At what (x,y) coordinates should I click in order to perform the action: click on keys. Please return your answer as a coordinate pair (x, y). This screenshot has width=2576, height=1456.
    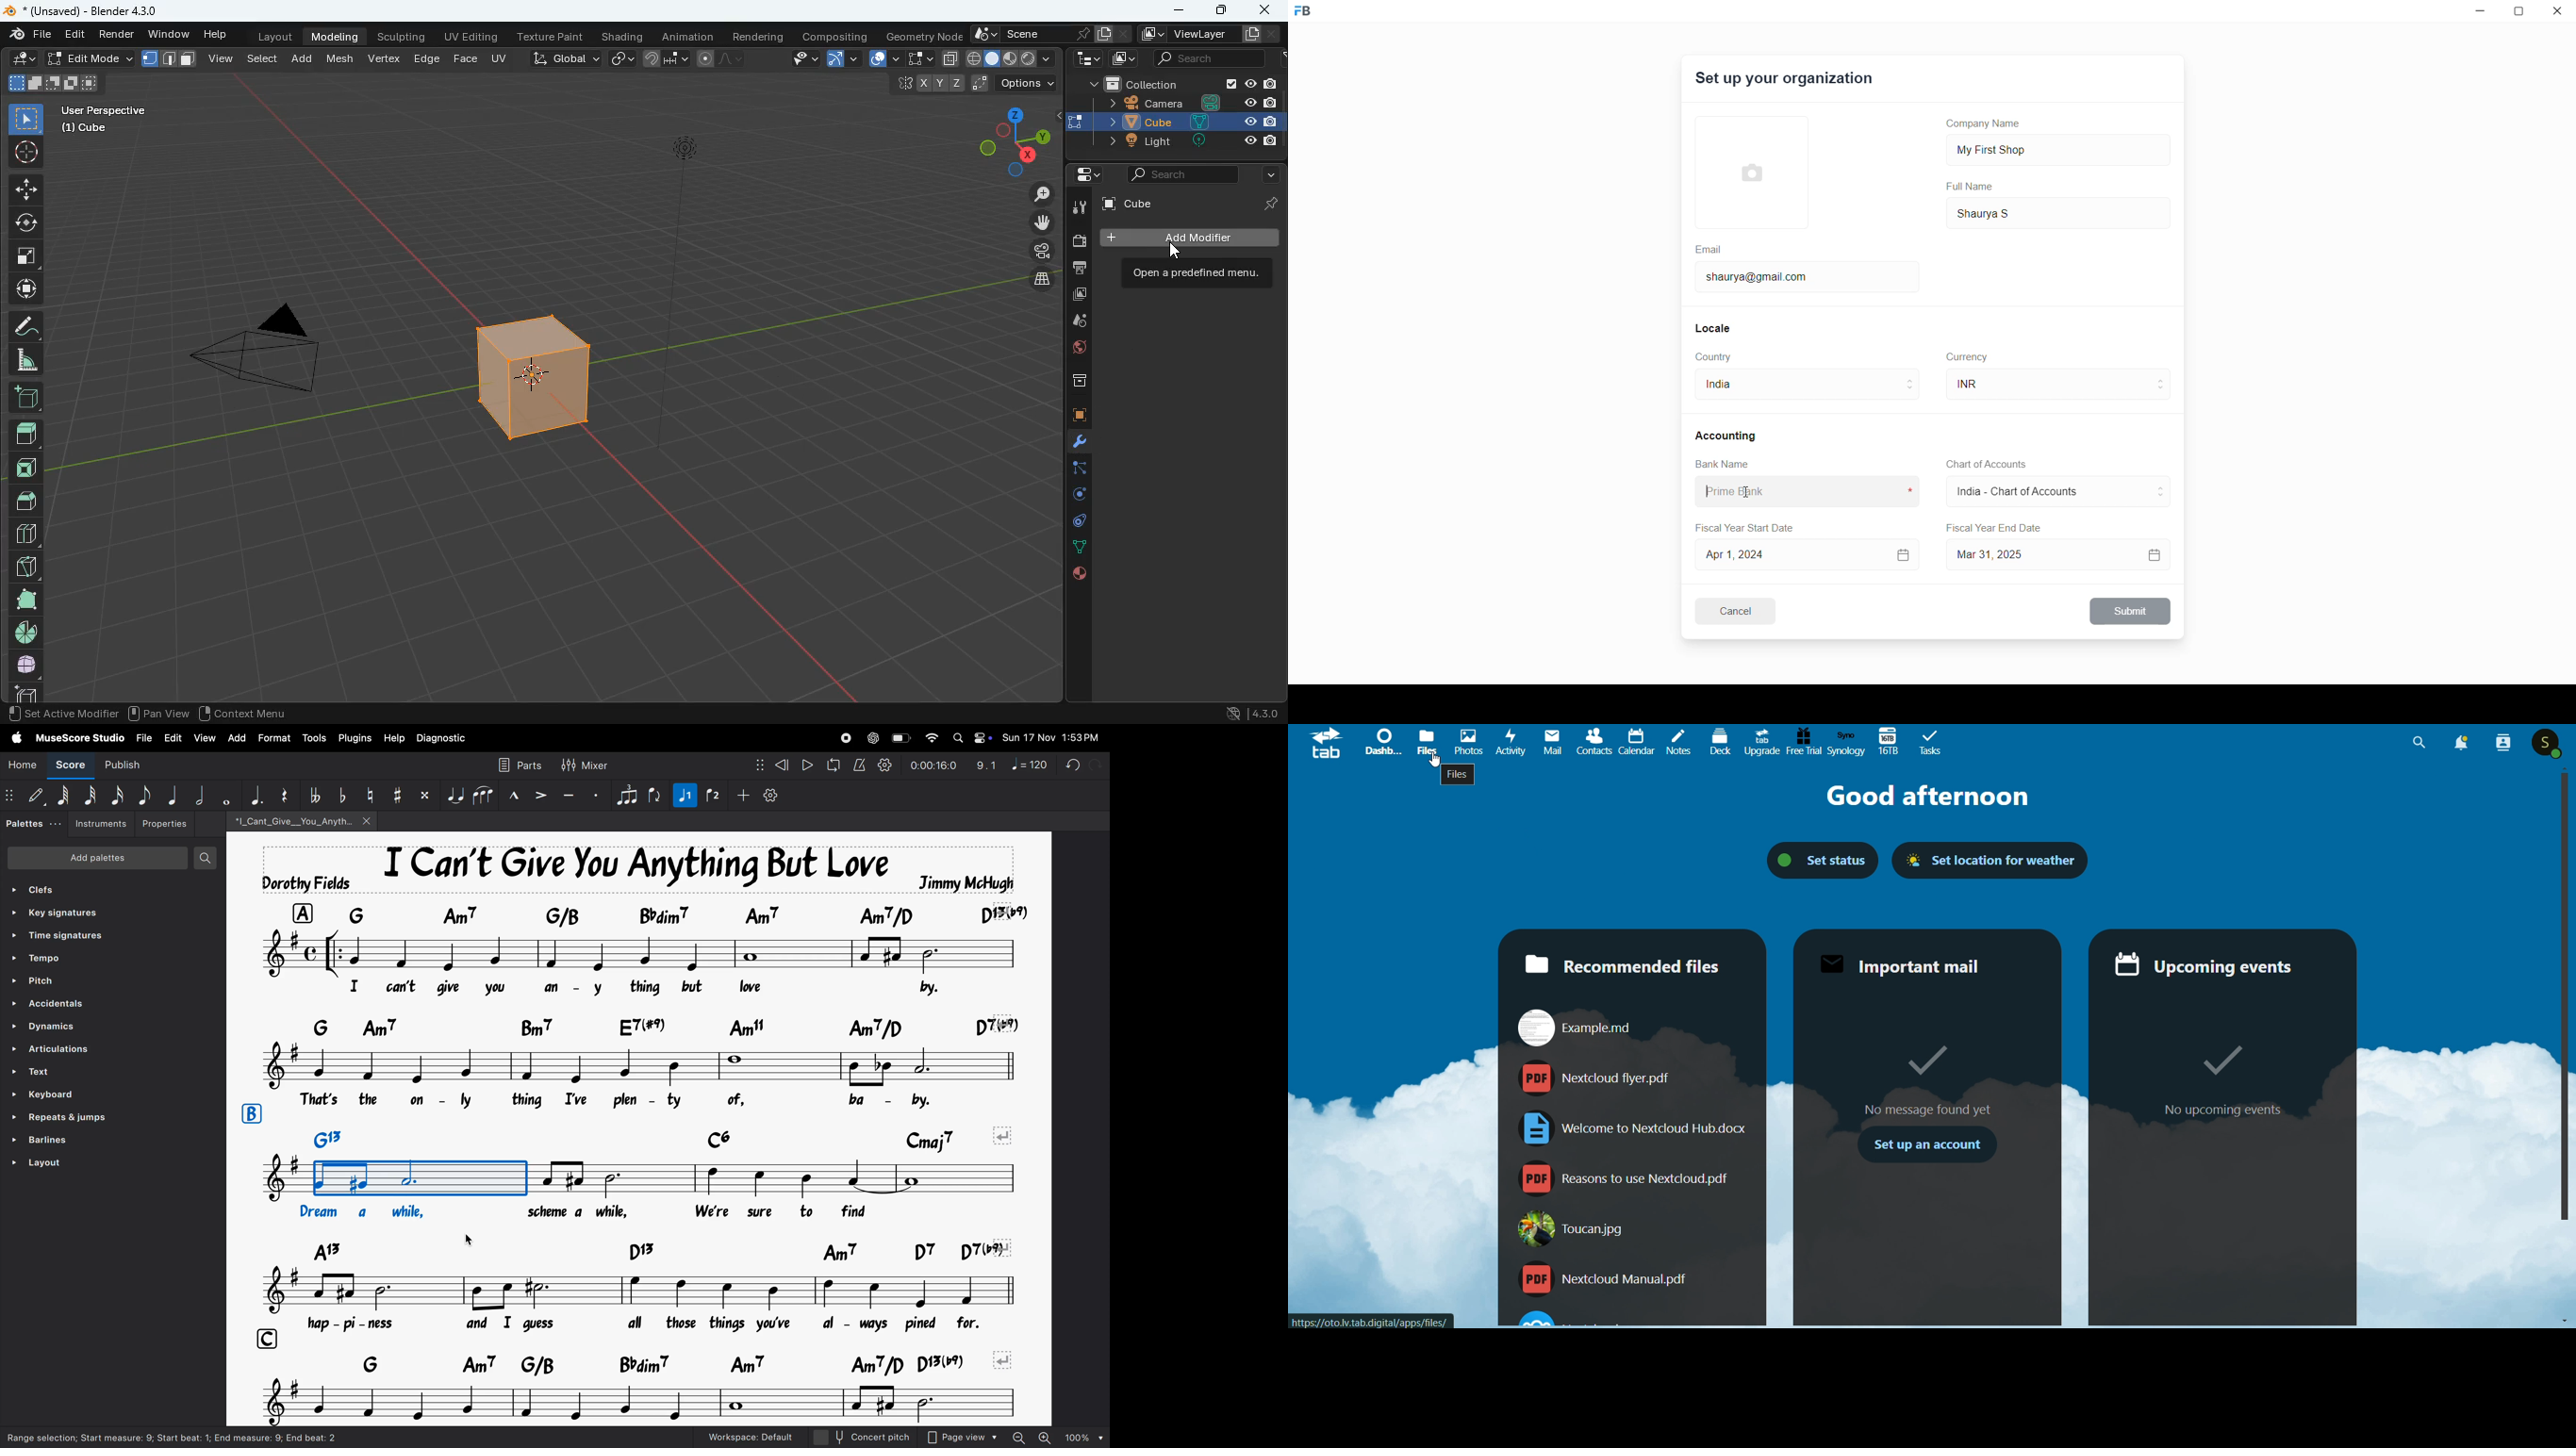
    Looking at the image, I should click on (653, 1251).